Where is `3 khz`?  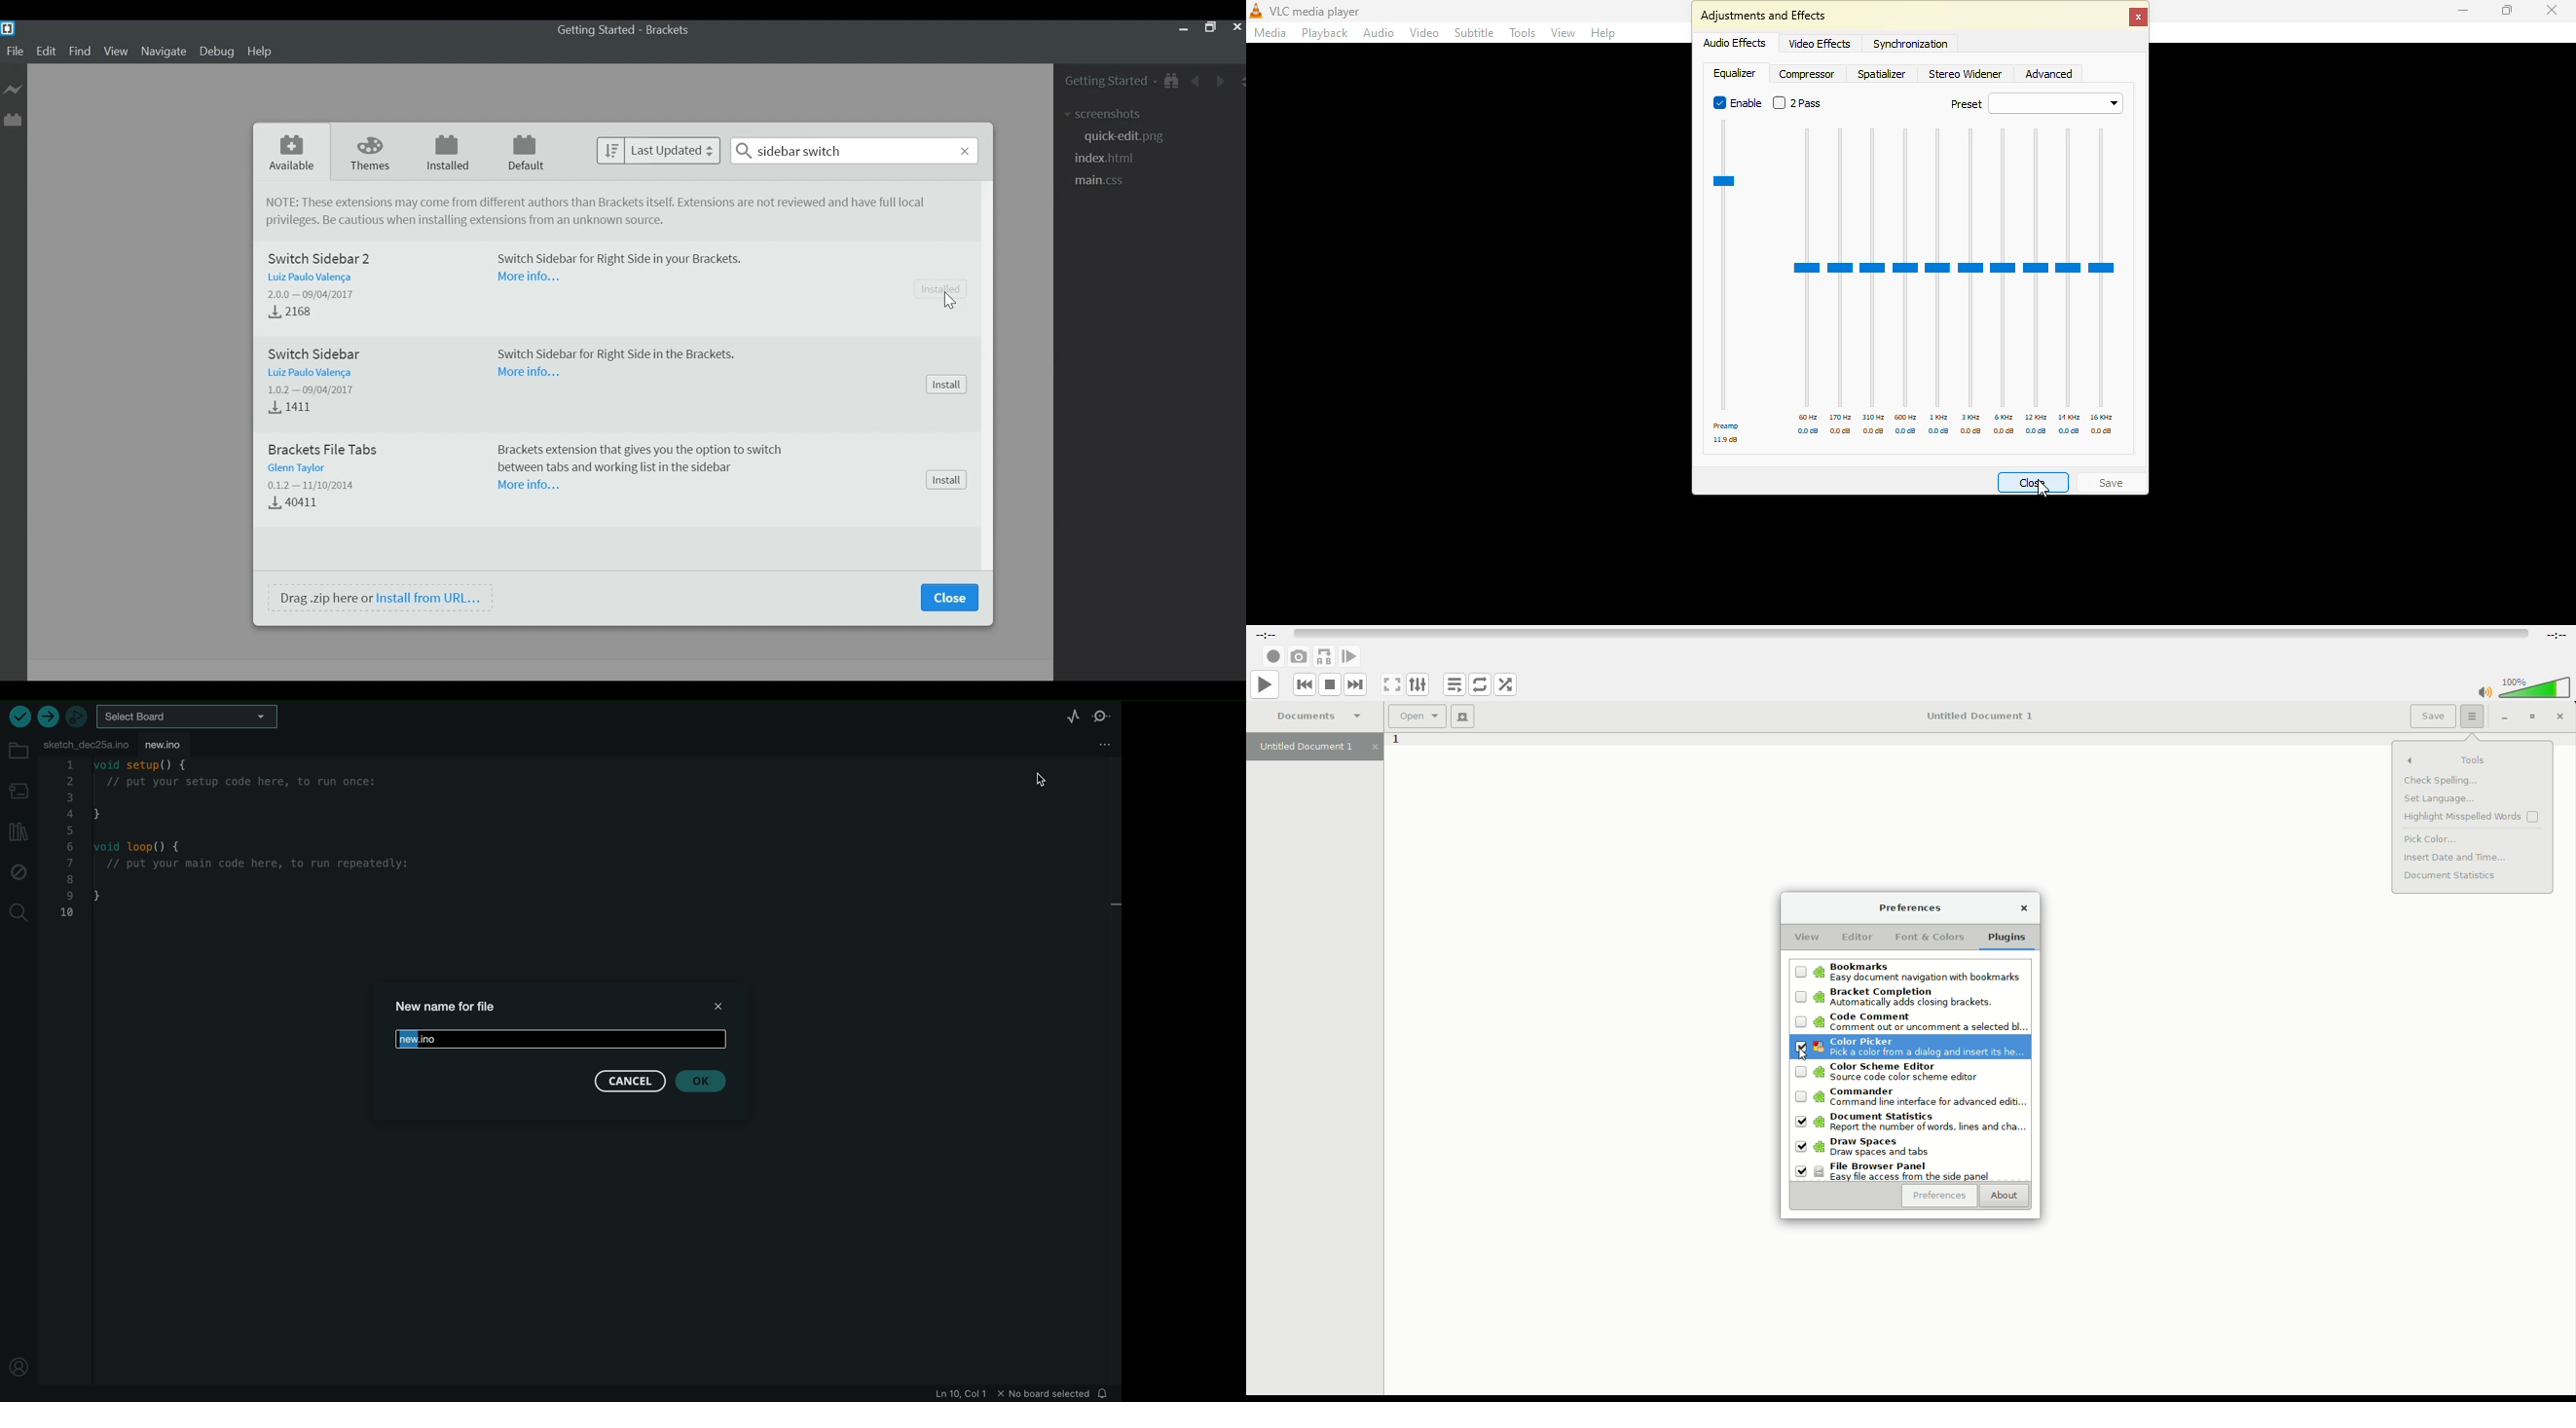
3 khz is located at coordinates (1971, 417).